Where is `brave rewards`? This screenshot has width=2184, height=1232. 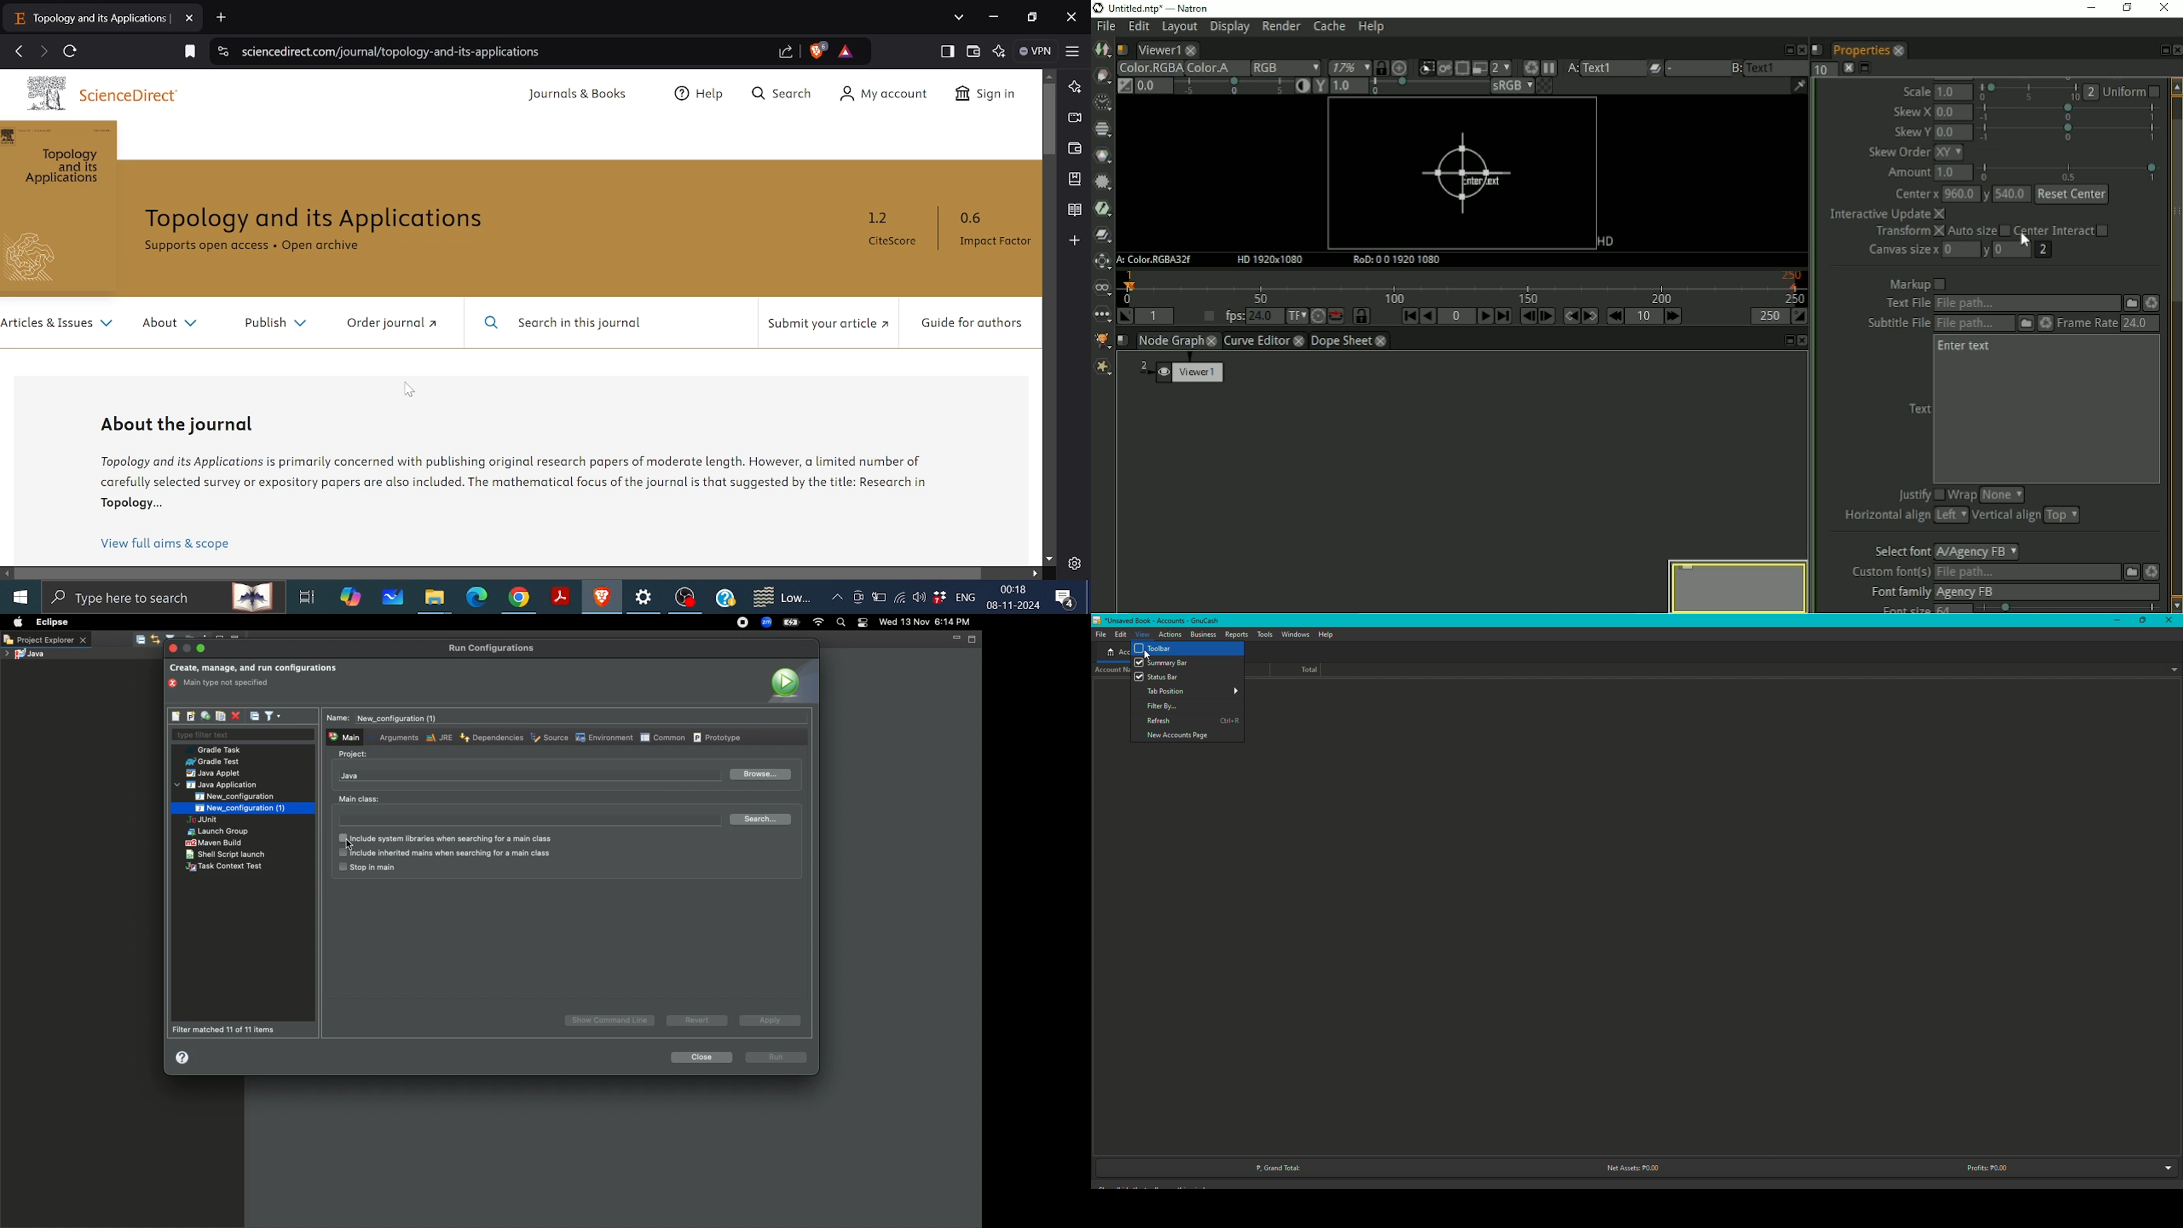 brave rewards is located at coordinates (849, 52).